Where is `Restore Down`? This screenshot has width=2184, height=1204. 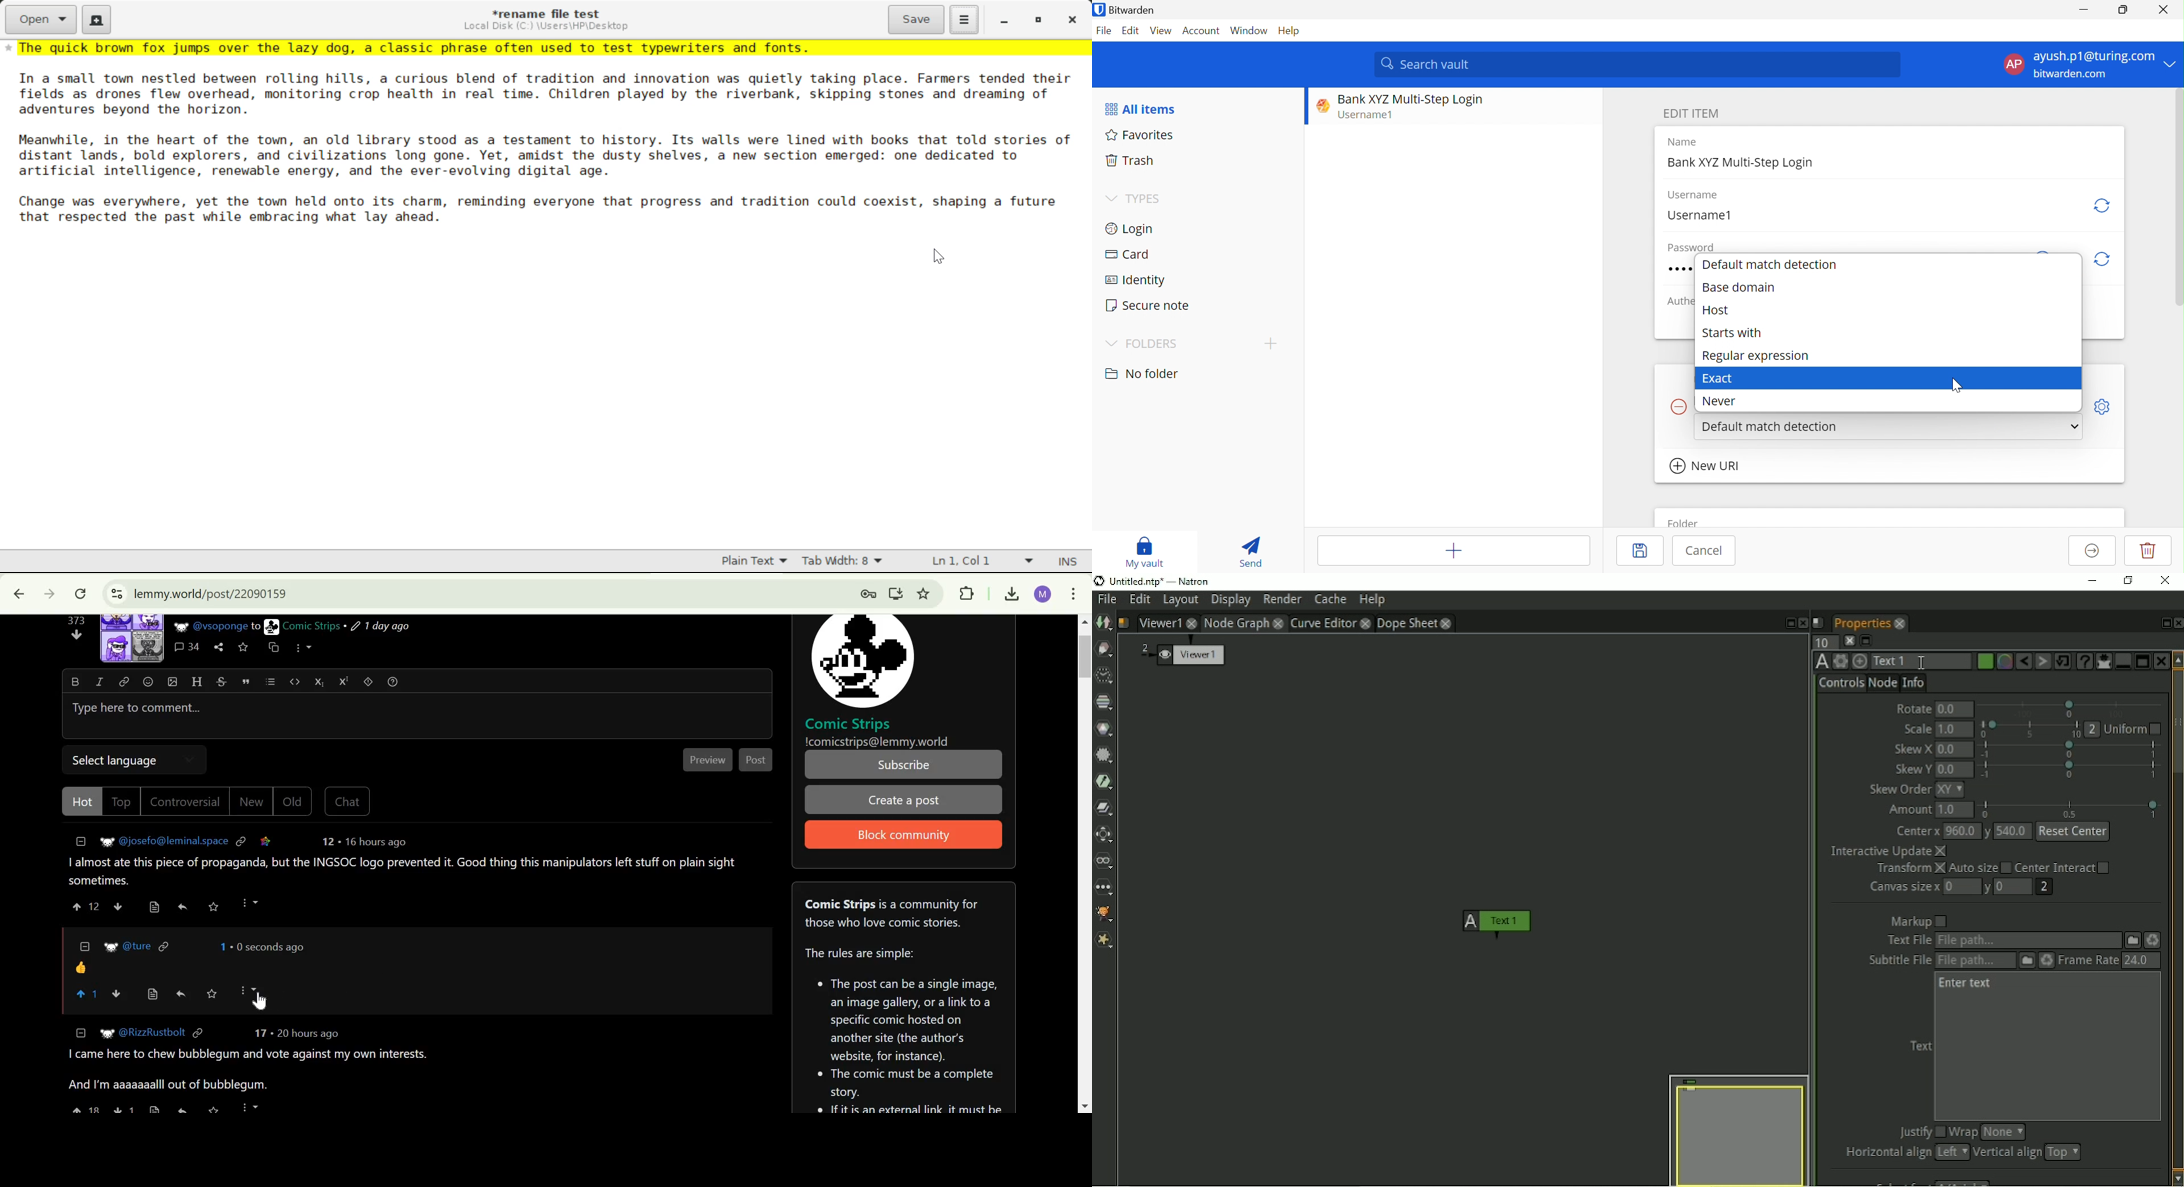
Restore Down is located at coordinates (2124, 8).